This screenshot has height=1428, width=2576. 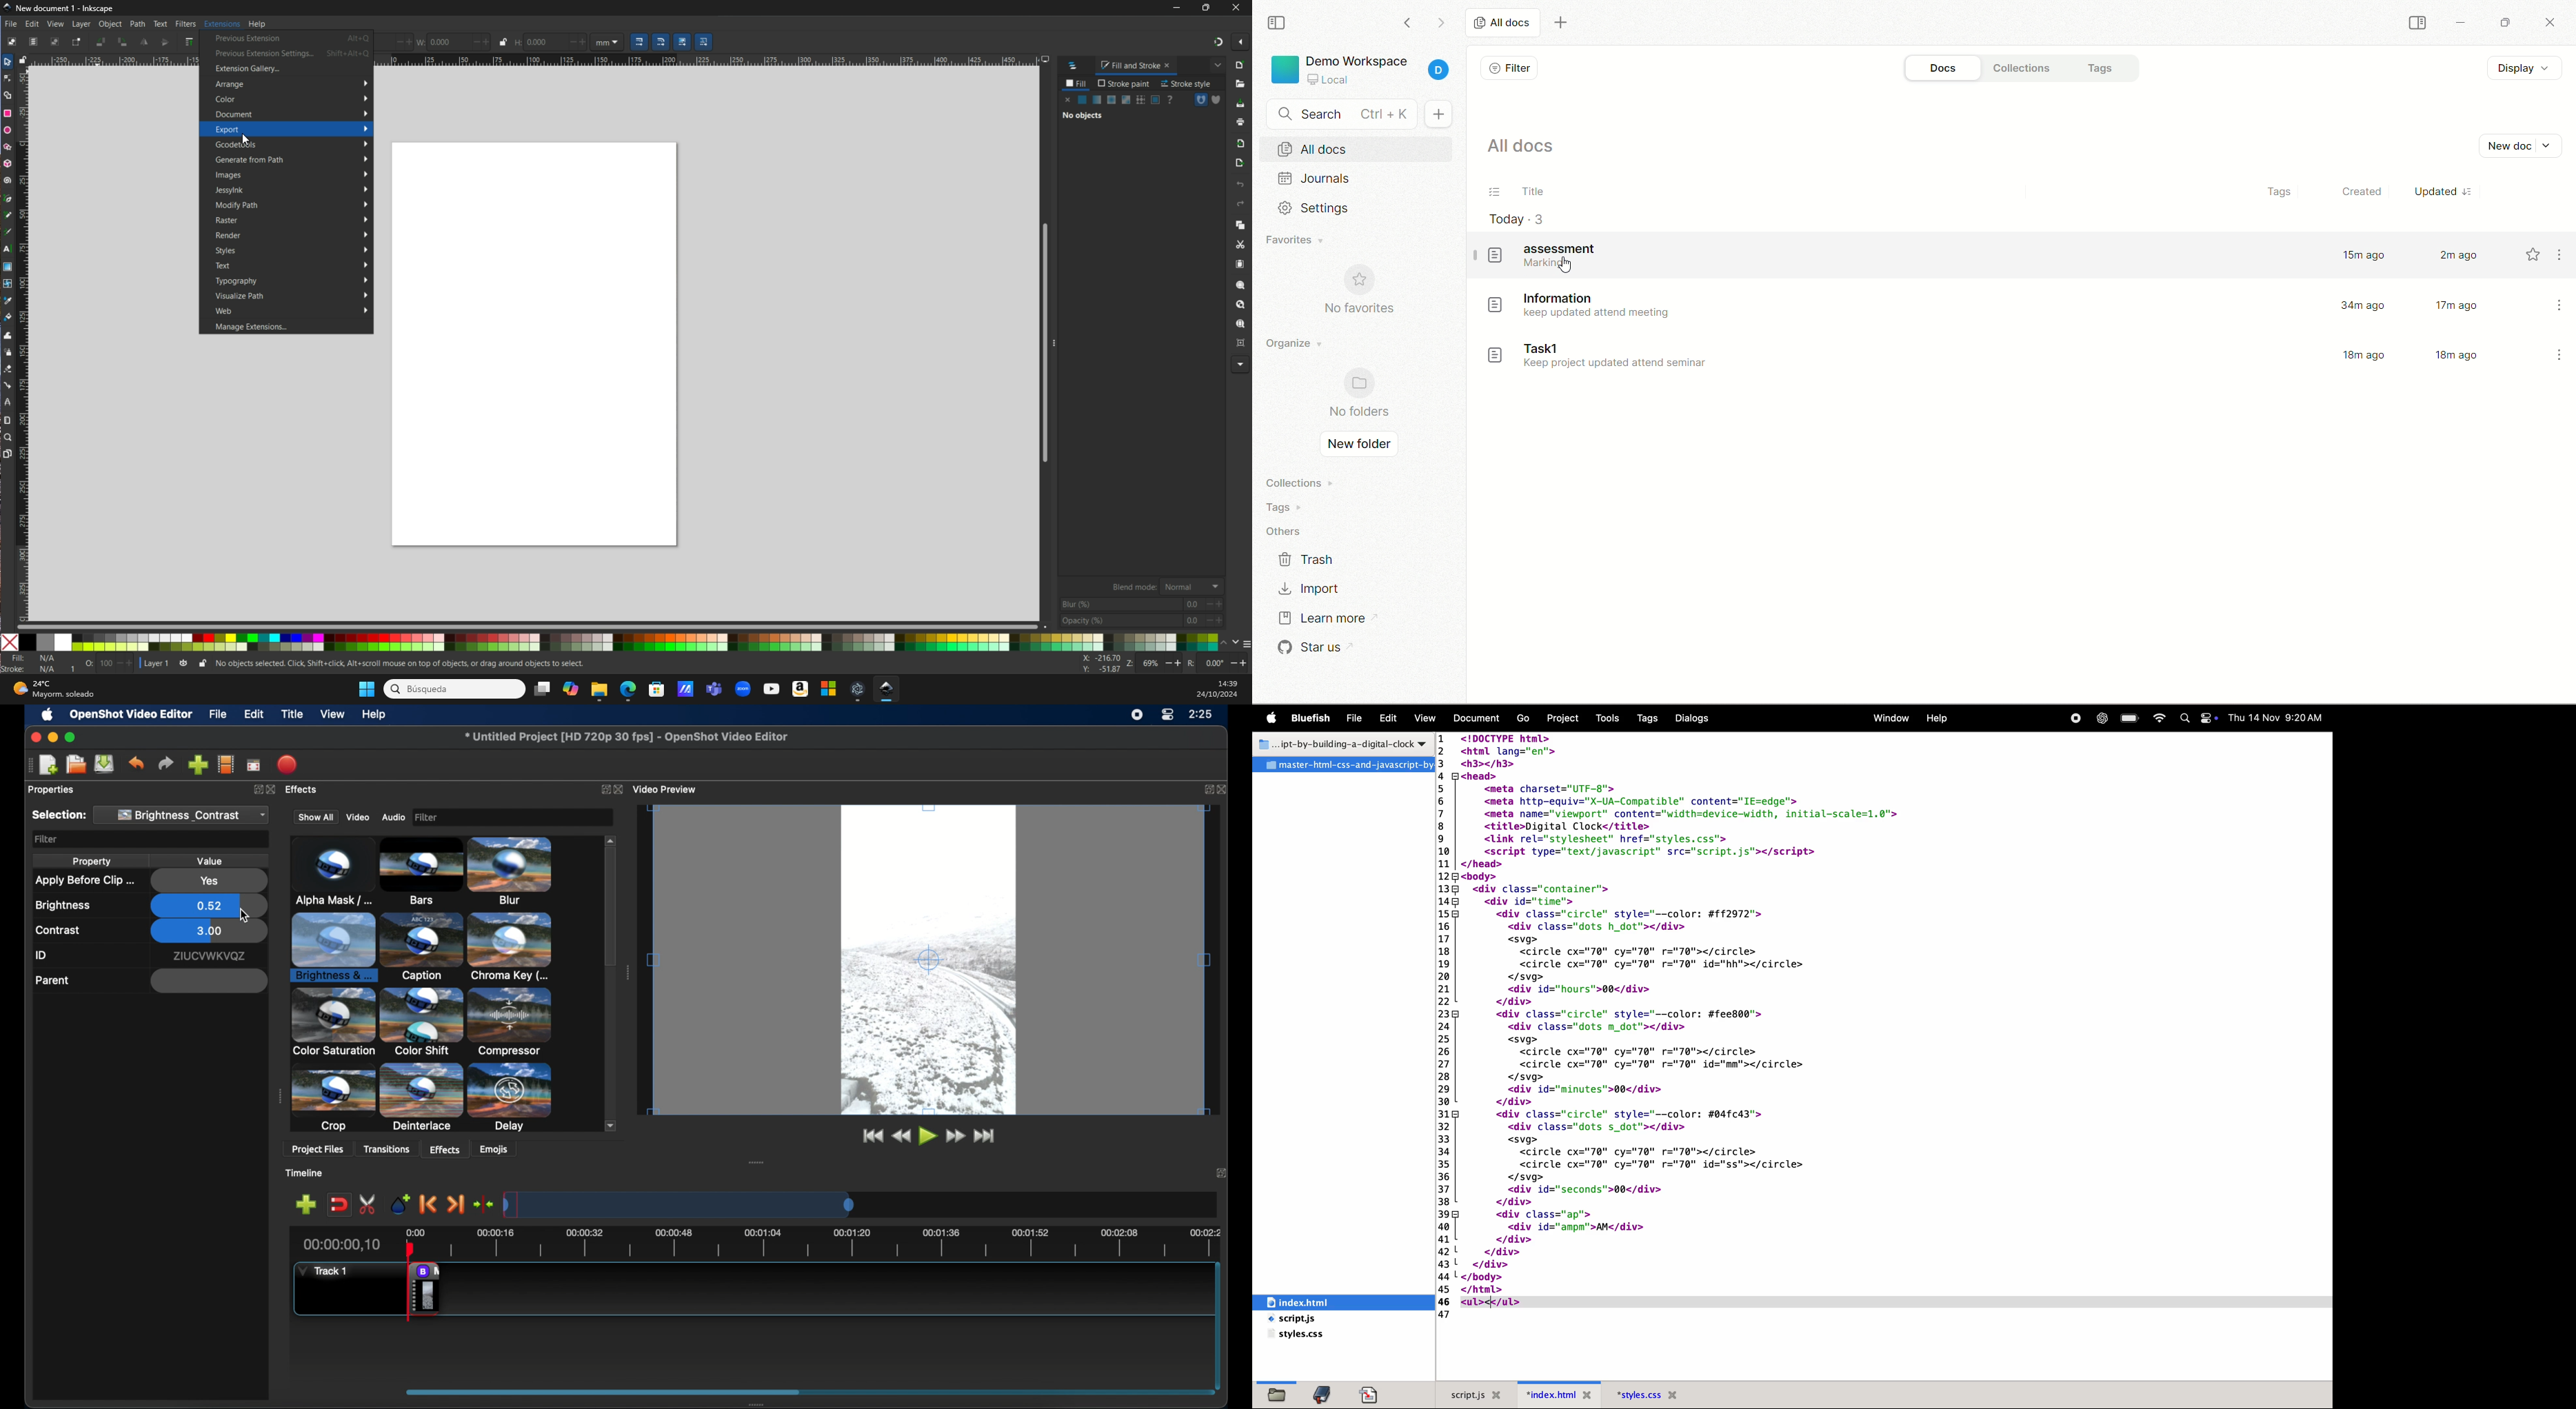 I want to click on star us, so click(x=1311, y=649).